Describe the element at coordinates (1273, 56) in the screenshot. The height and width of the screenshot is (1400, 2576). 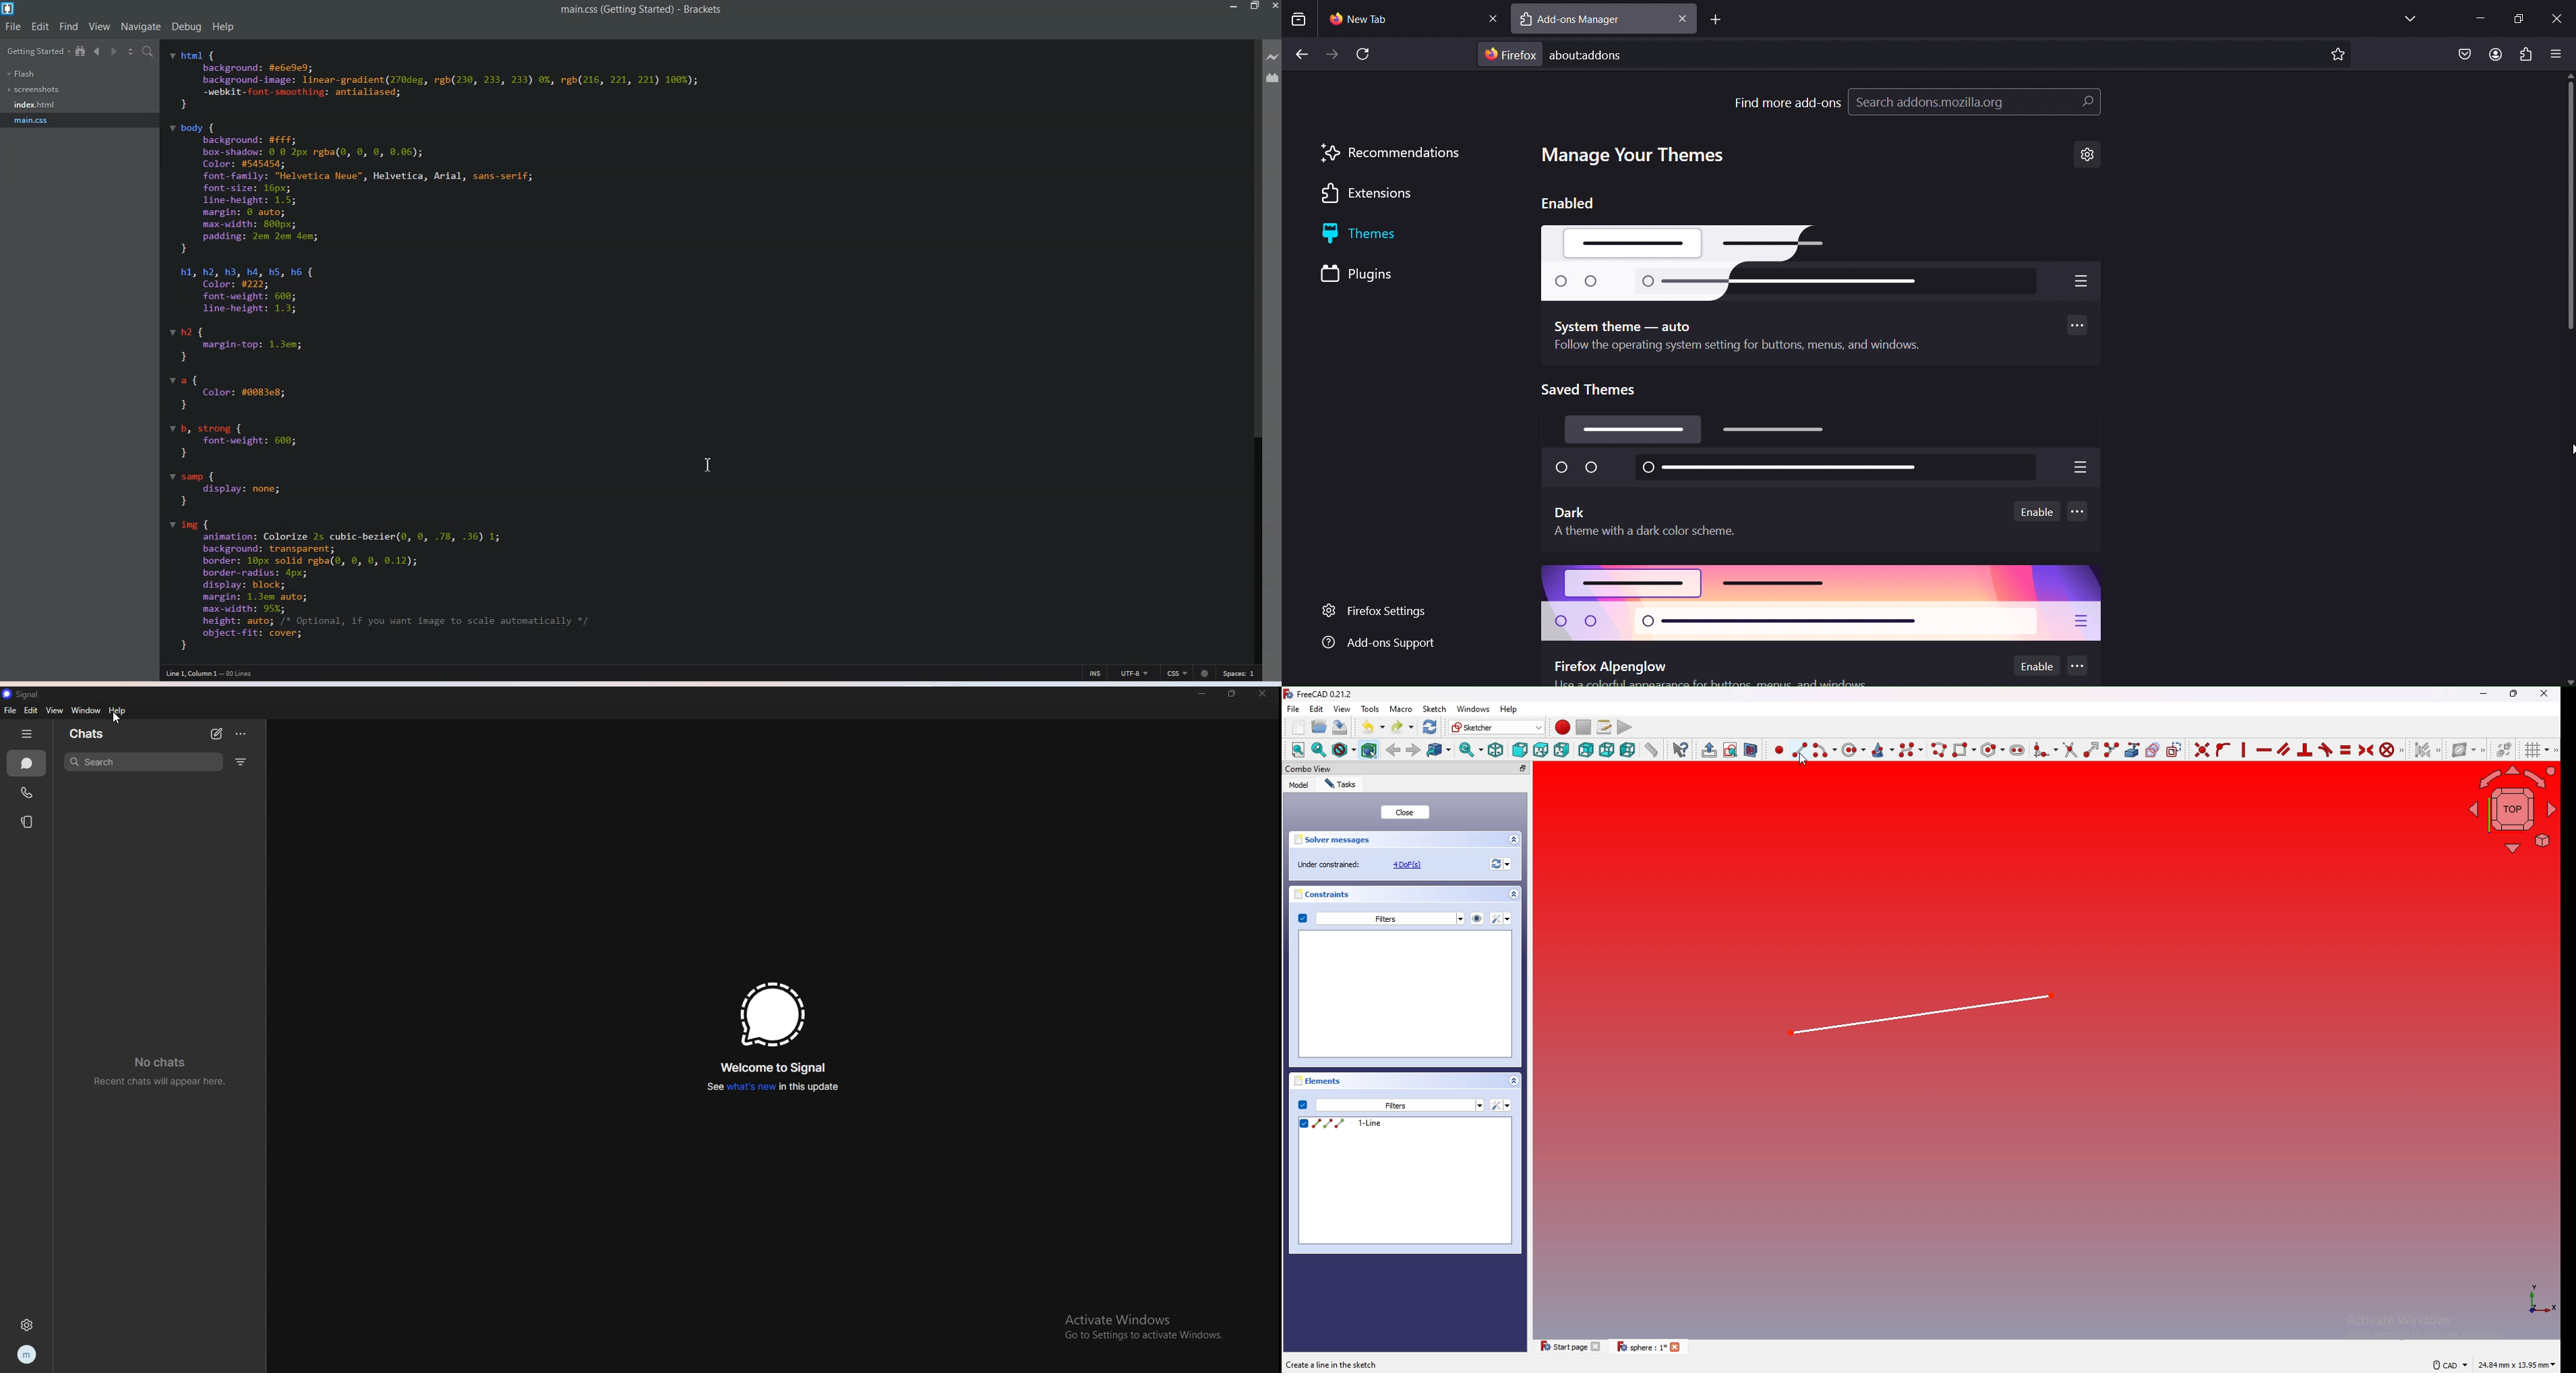
I see `Live Preview` at that location.